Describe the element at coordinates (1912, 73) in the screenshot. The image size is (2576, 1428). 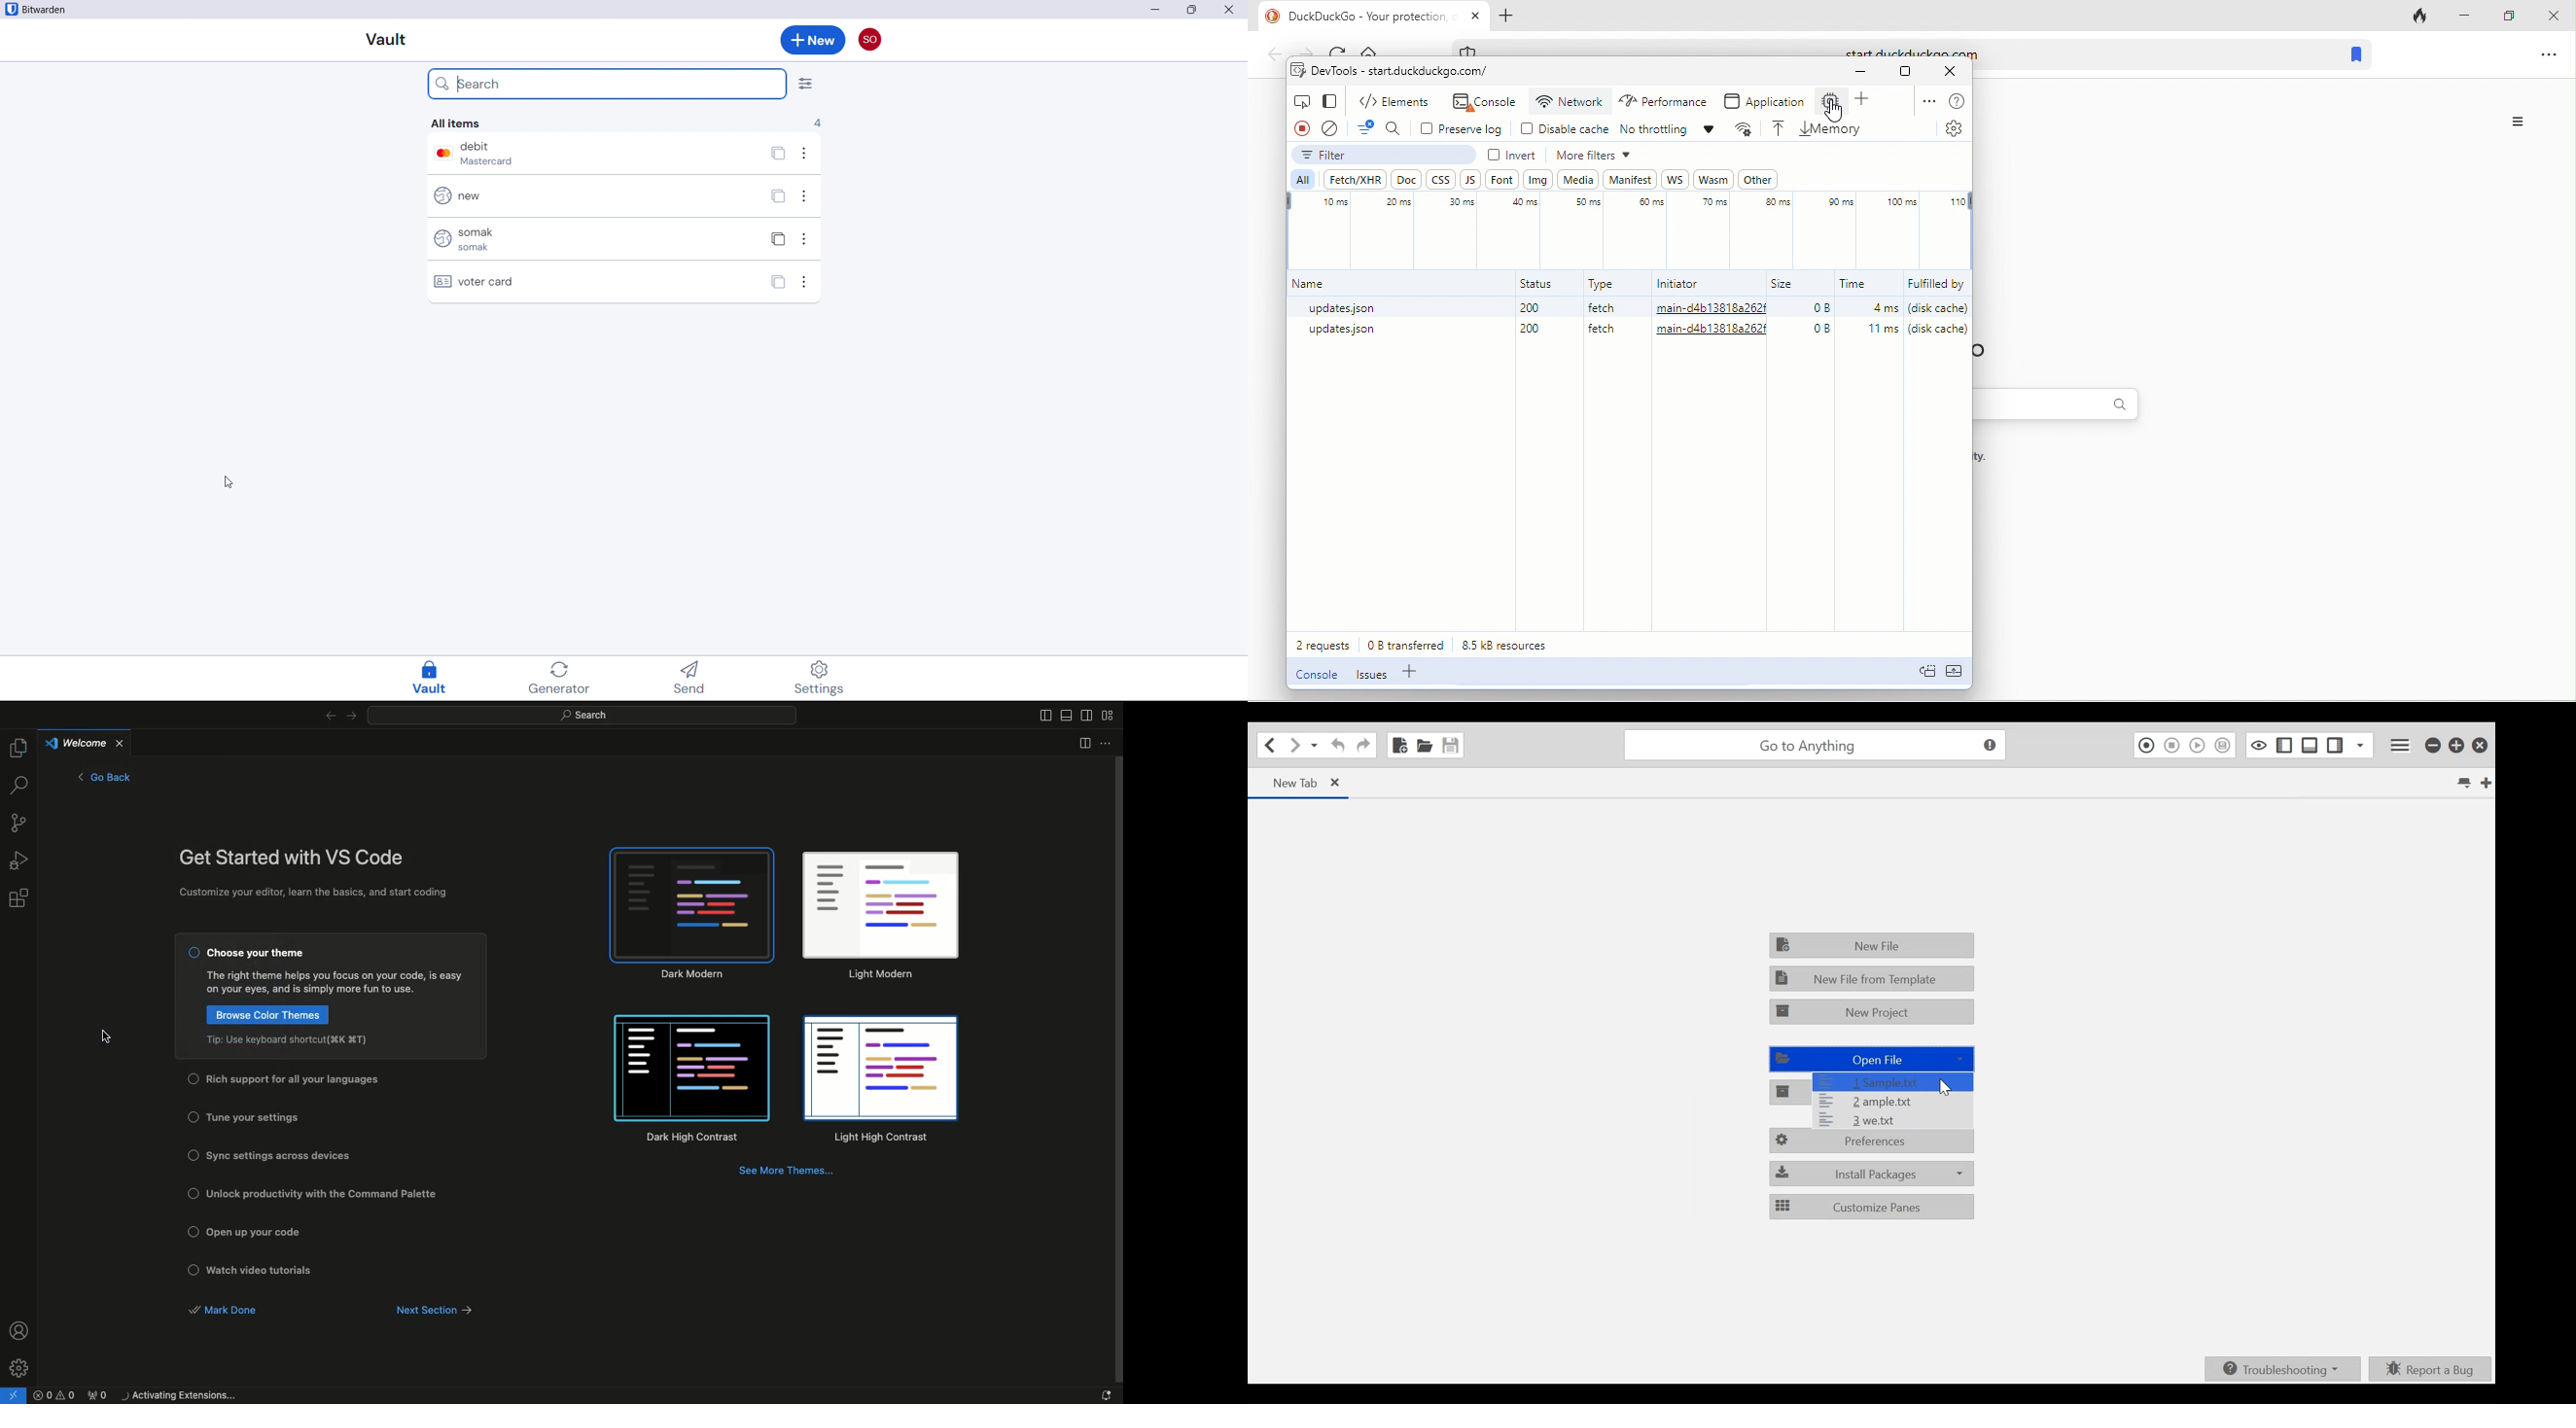
I see `maximize` at that location.